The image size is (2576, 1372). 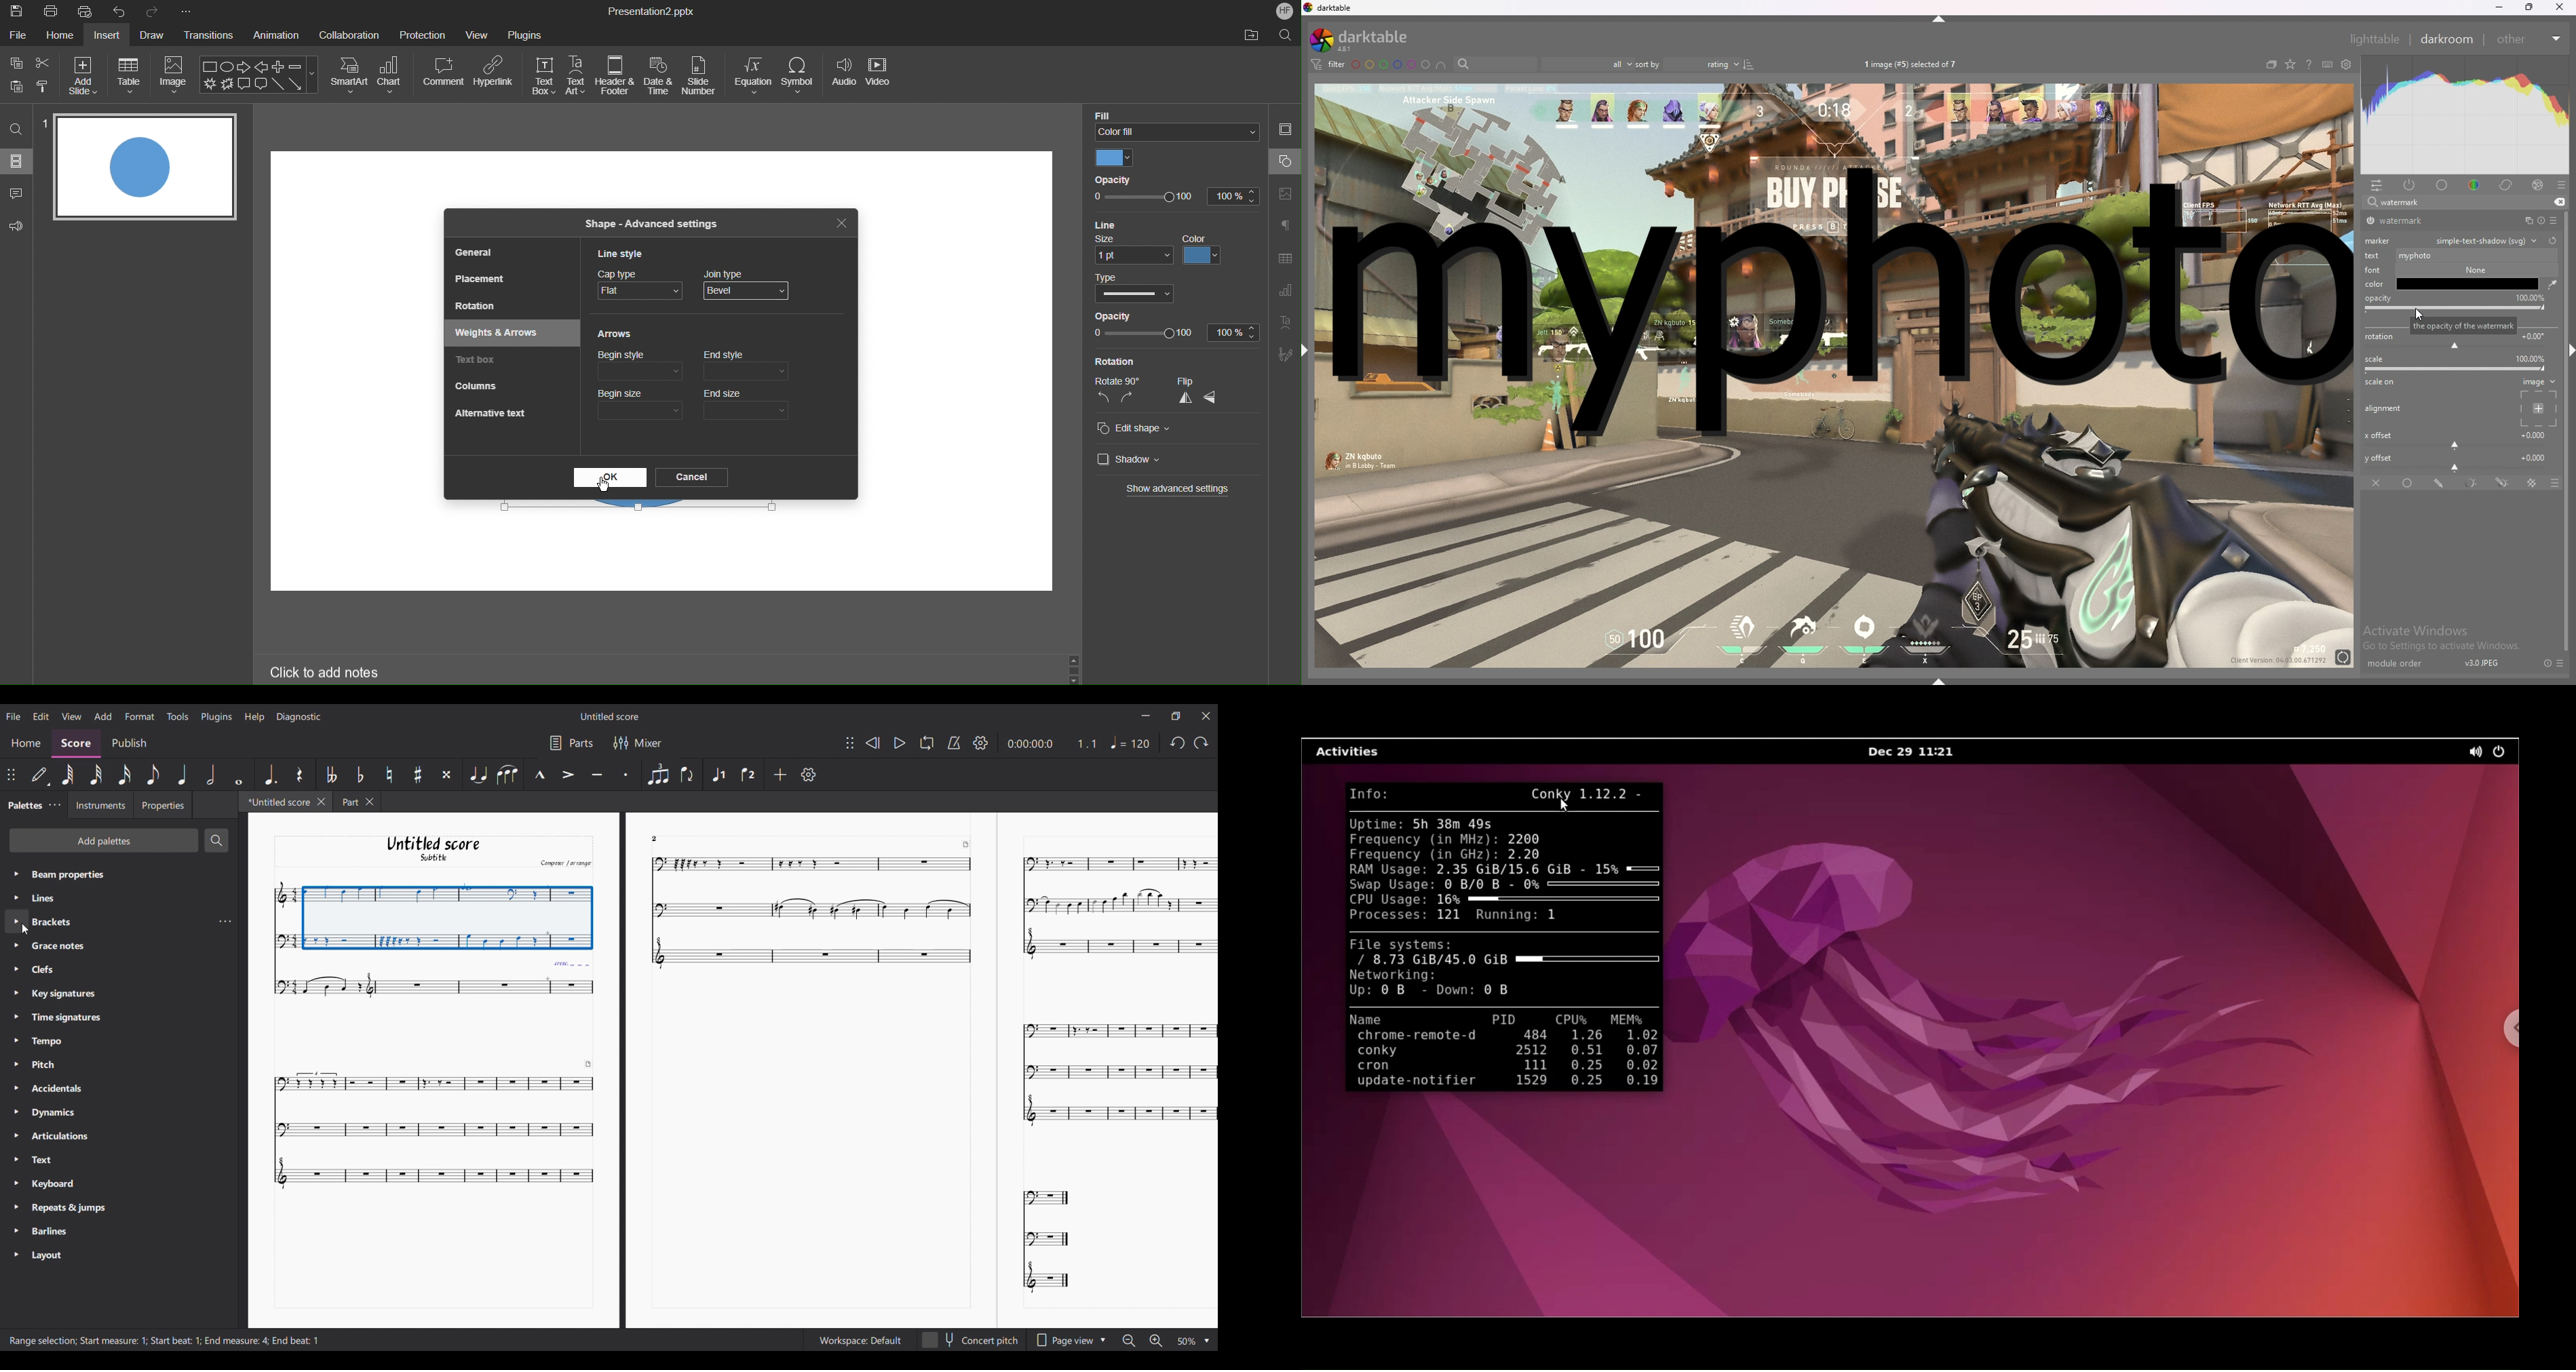 What do you see at coordinates (217, 717) in the screenshot?
I see `Plugins` at bounding box center [217, 717].